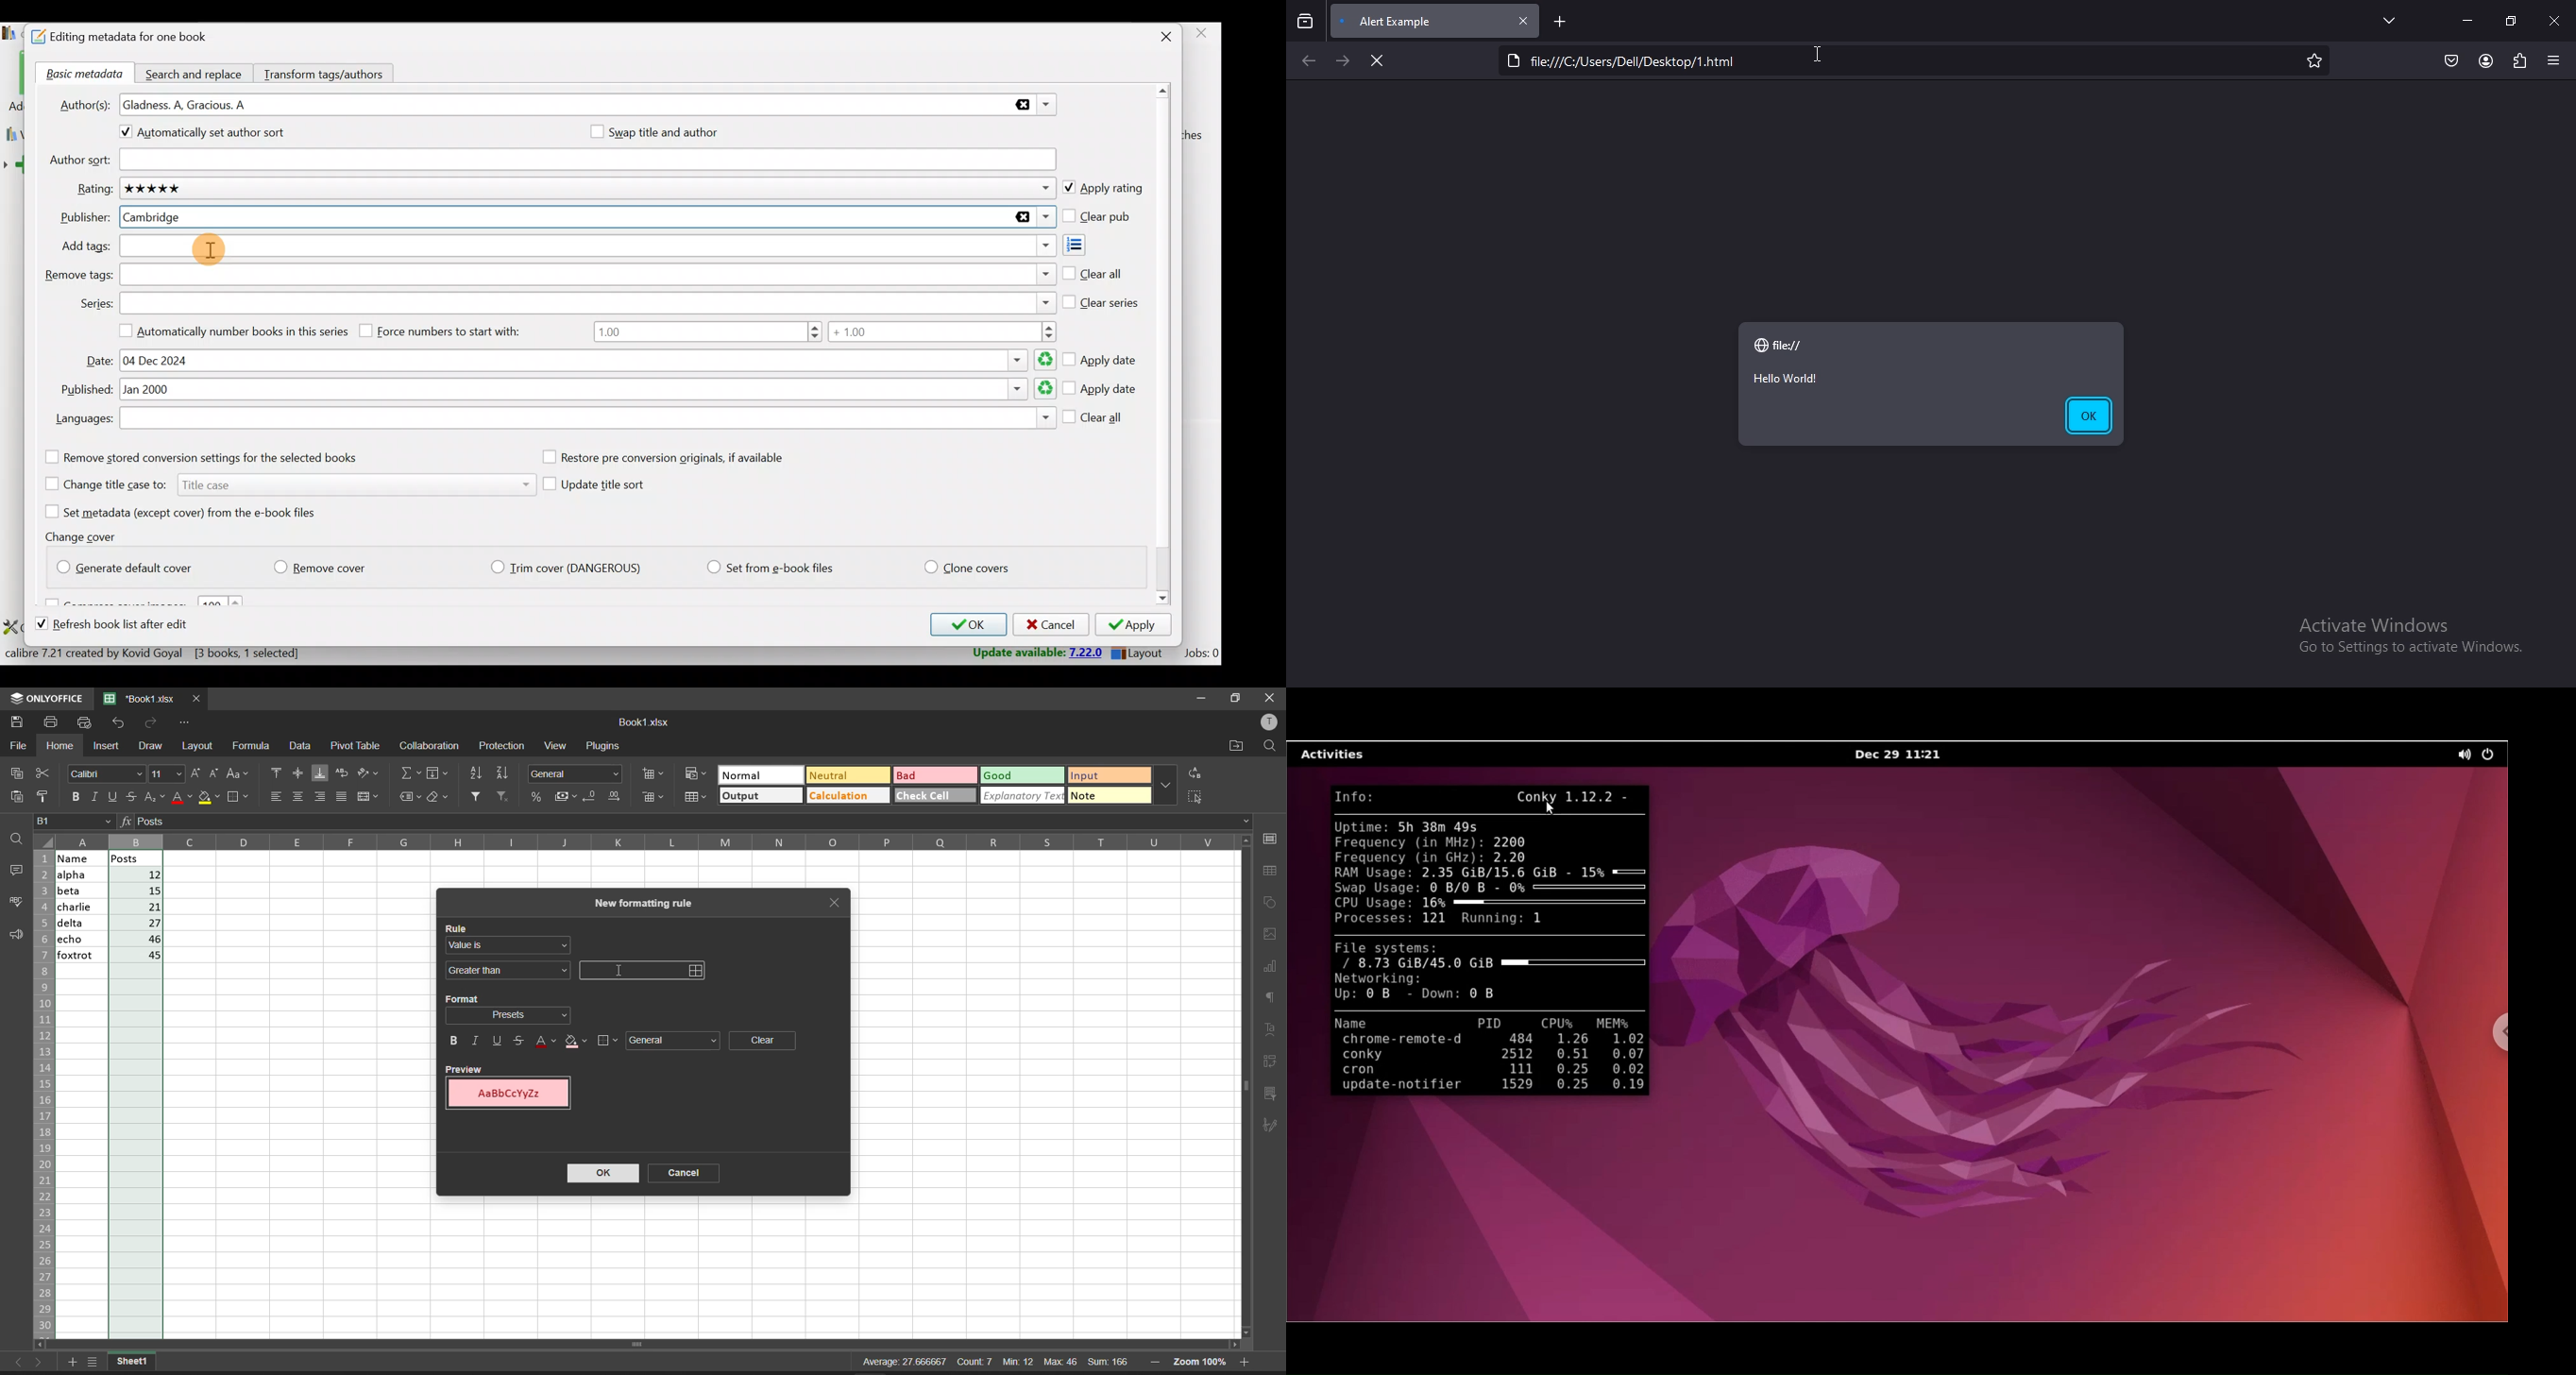  I want to click on files//, so click(1791, 345).